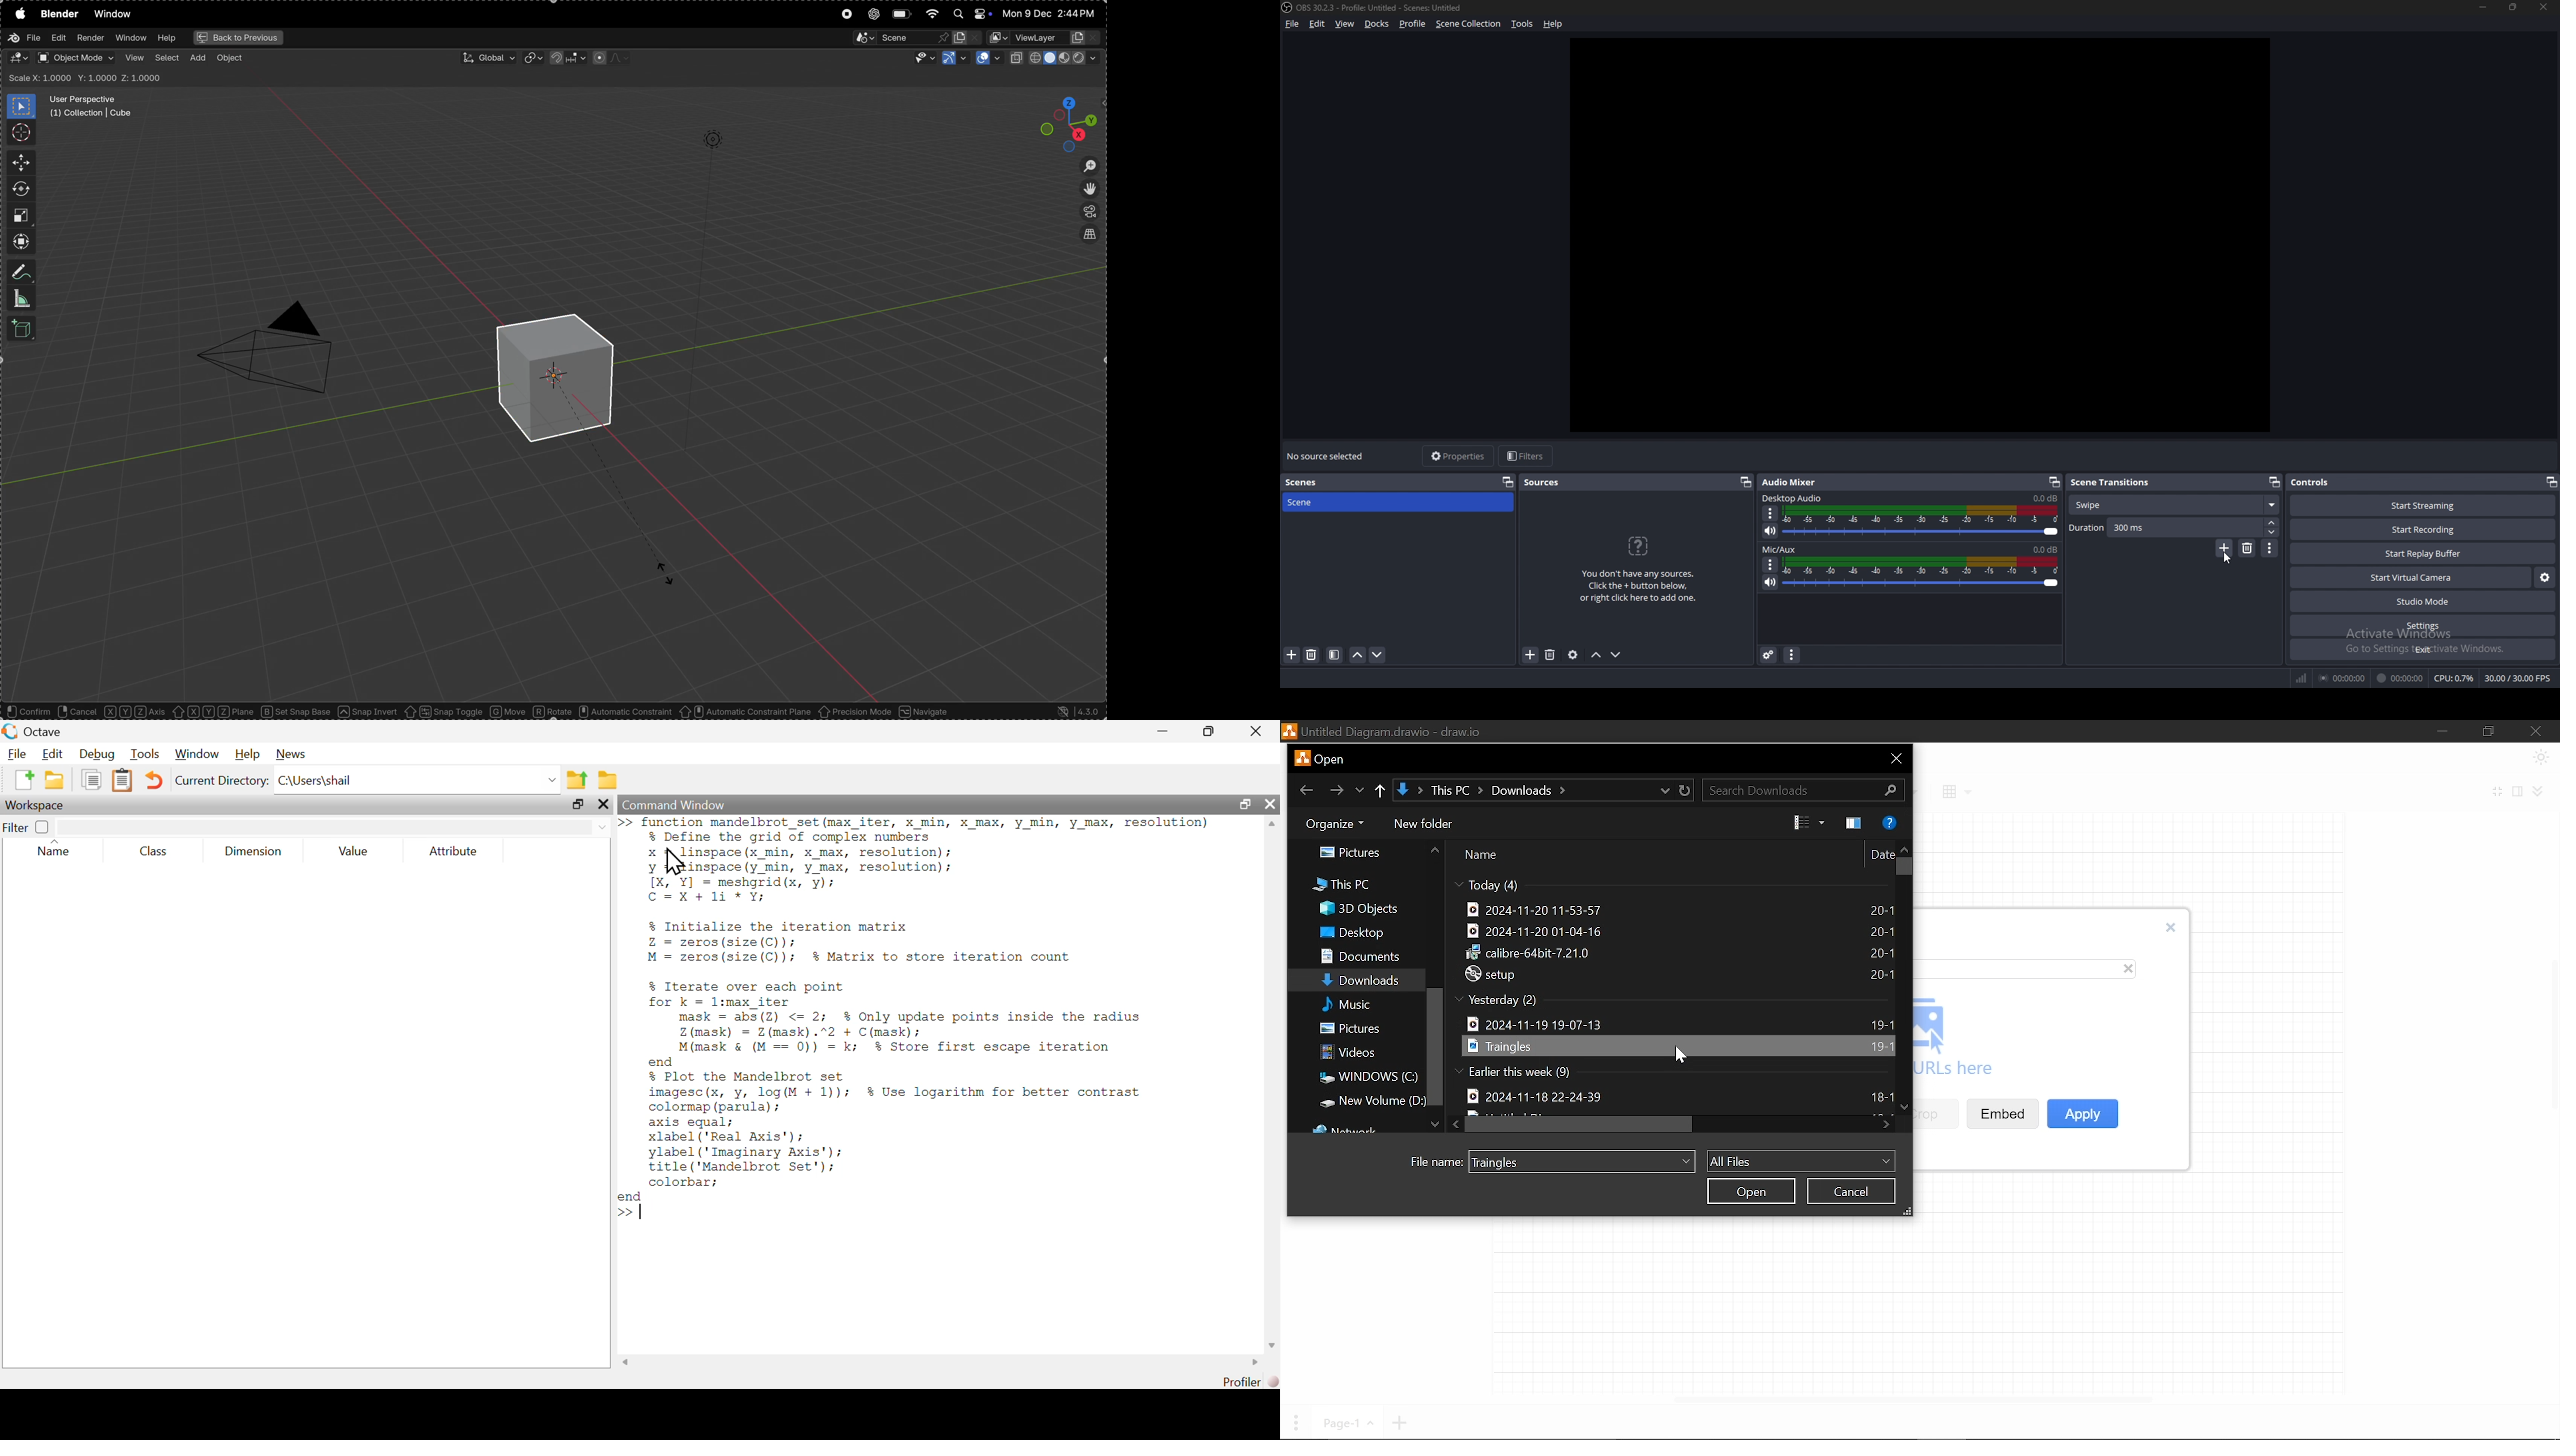  I want to click on help, so click(168, 38).